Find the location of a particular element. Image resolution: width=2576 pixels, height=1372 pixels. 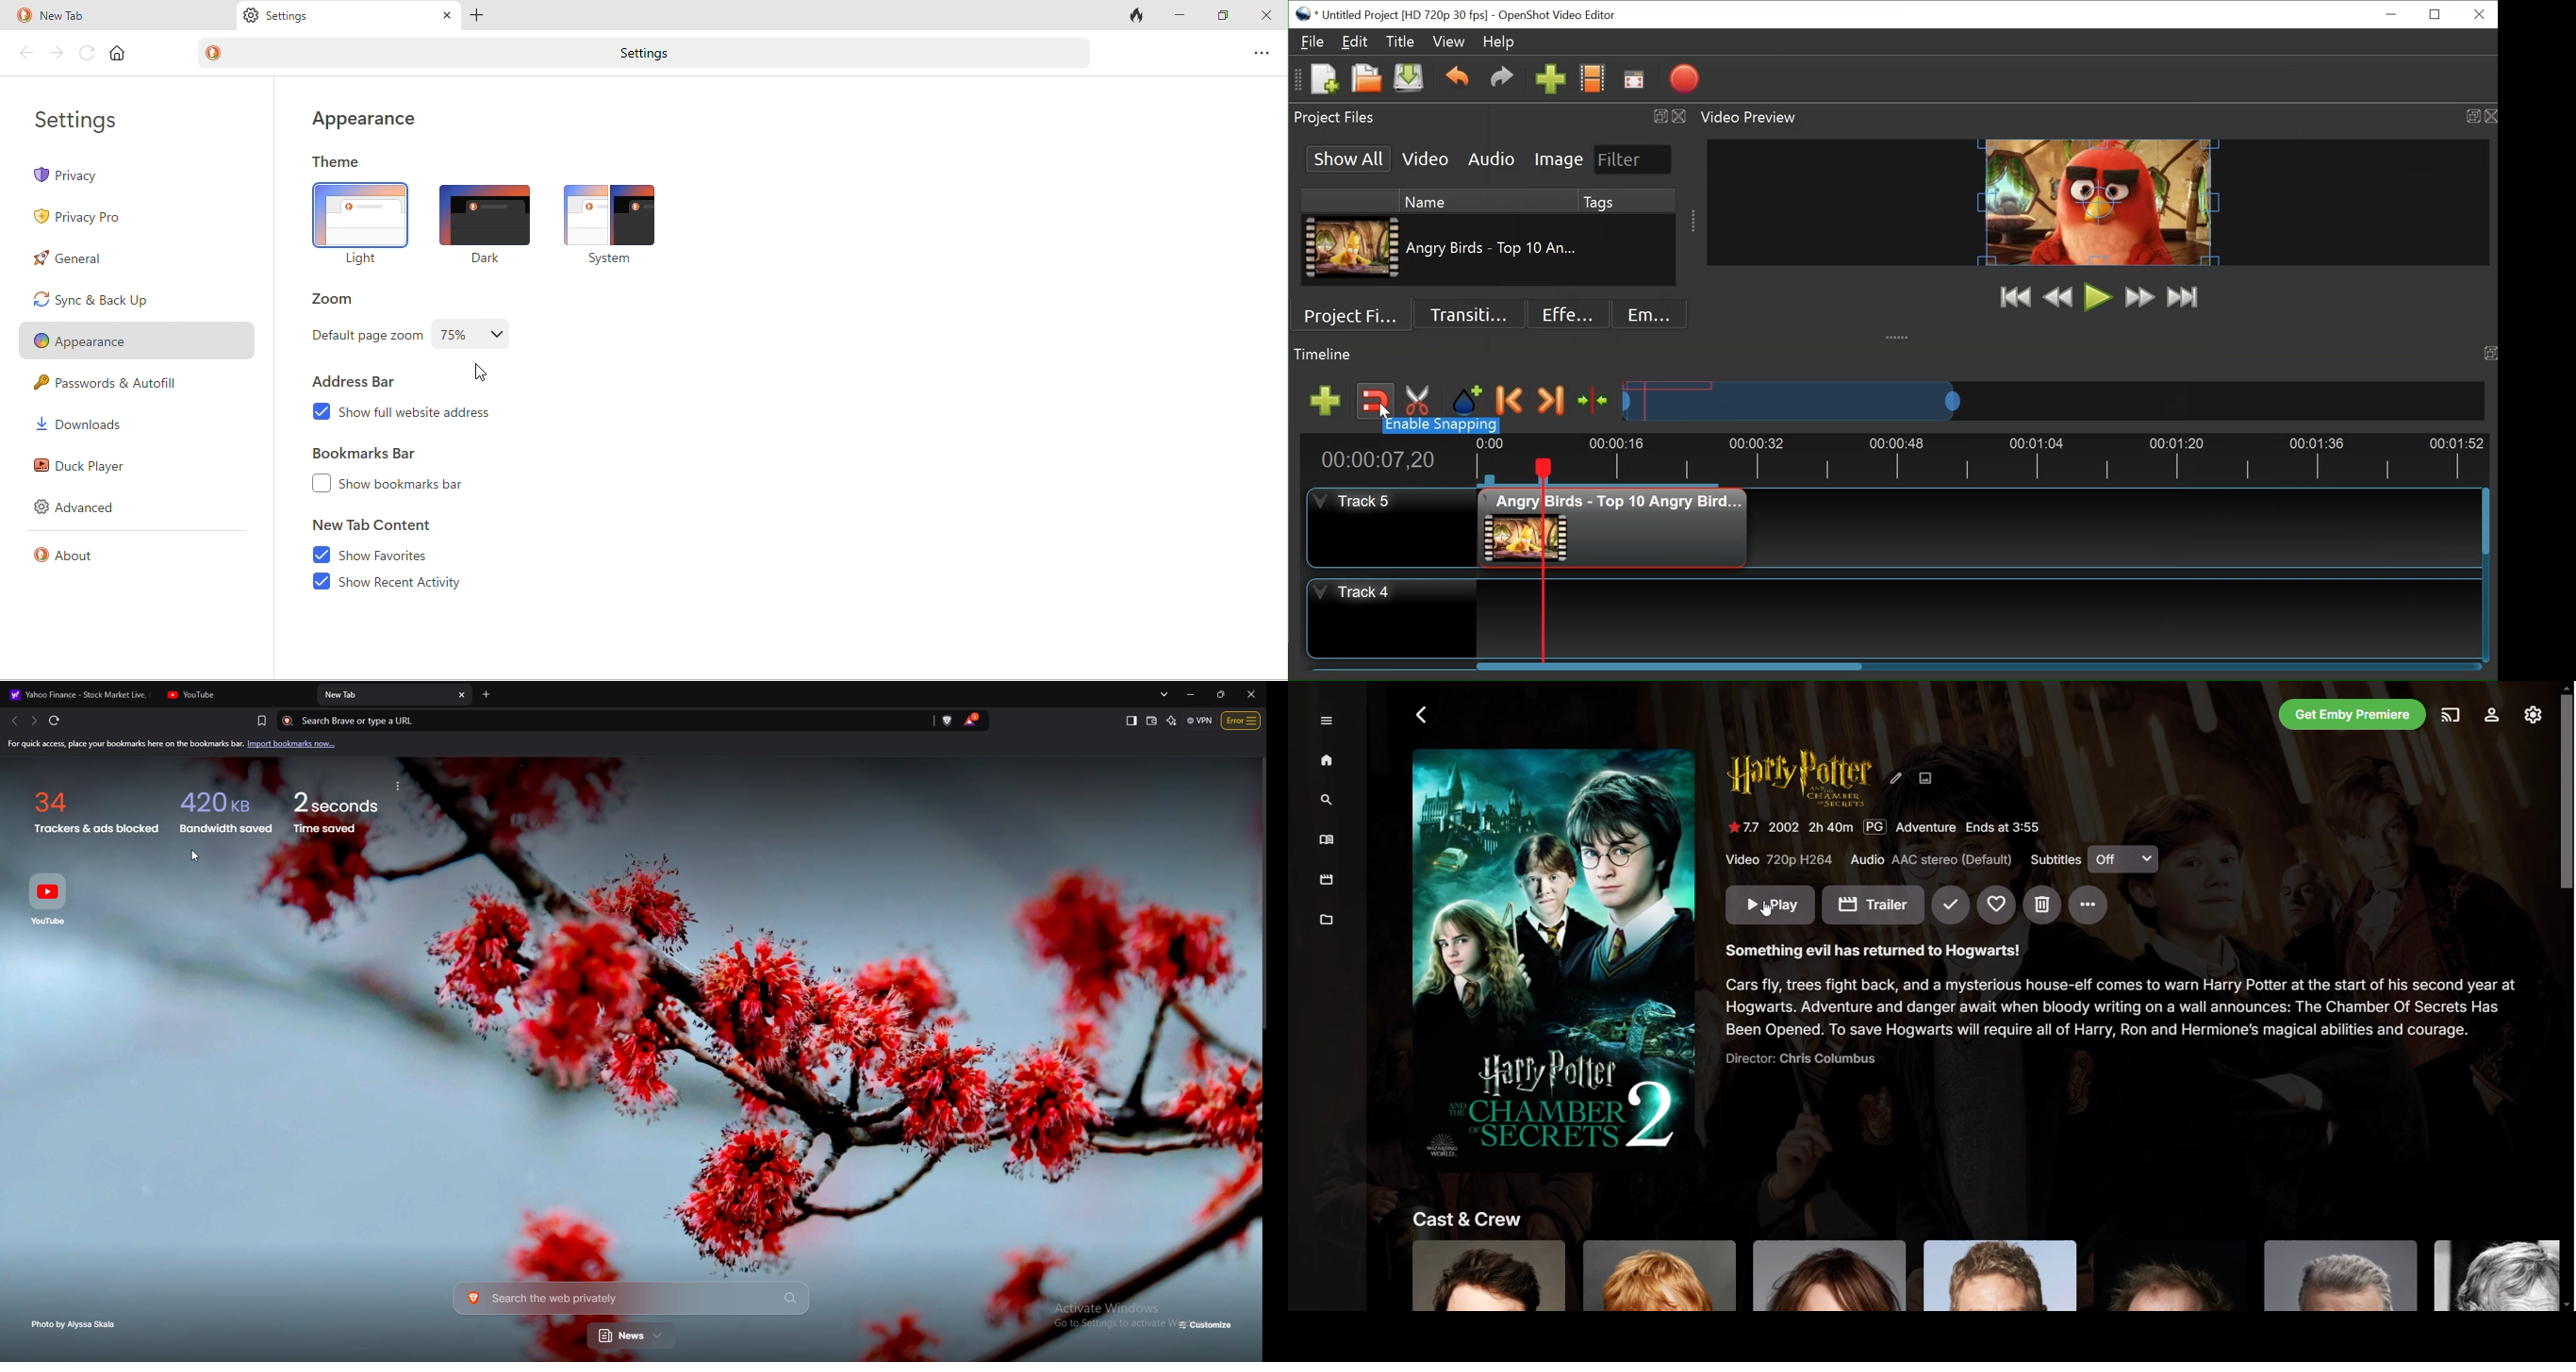

wallet is located at coordinates (1152, 721).